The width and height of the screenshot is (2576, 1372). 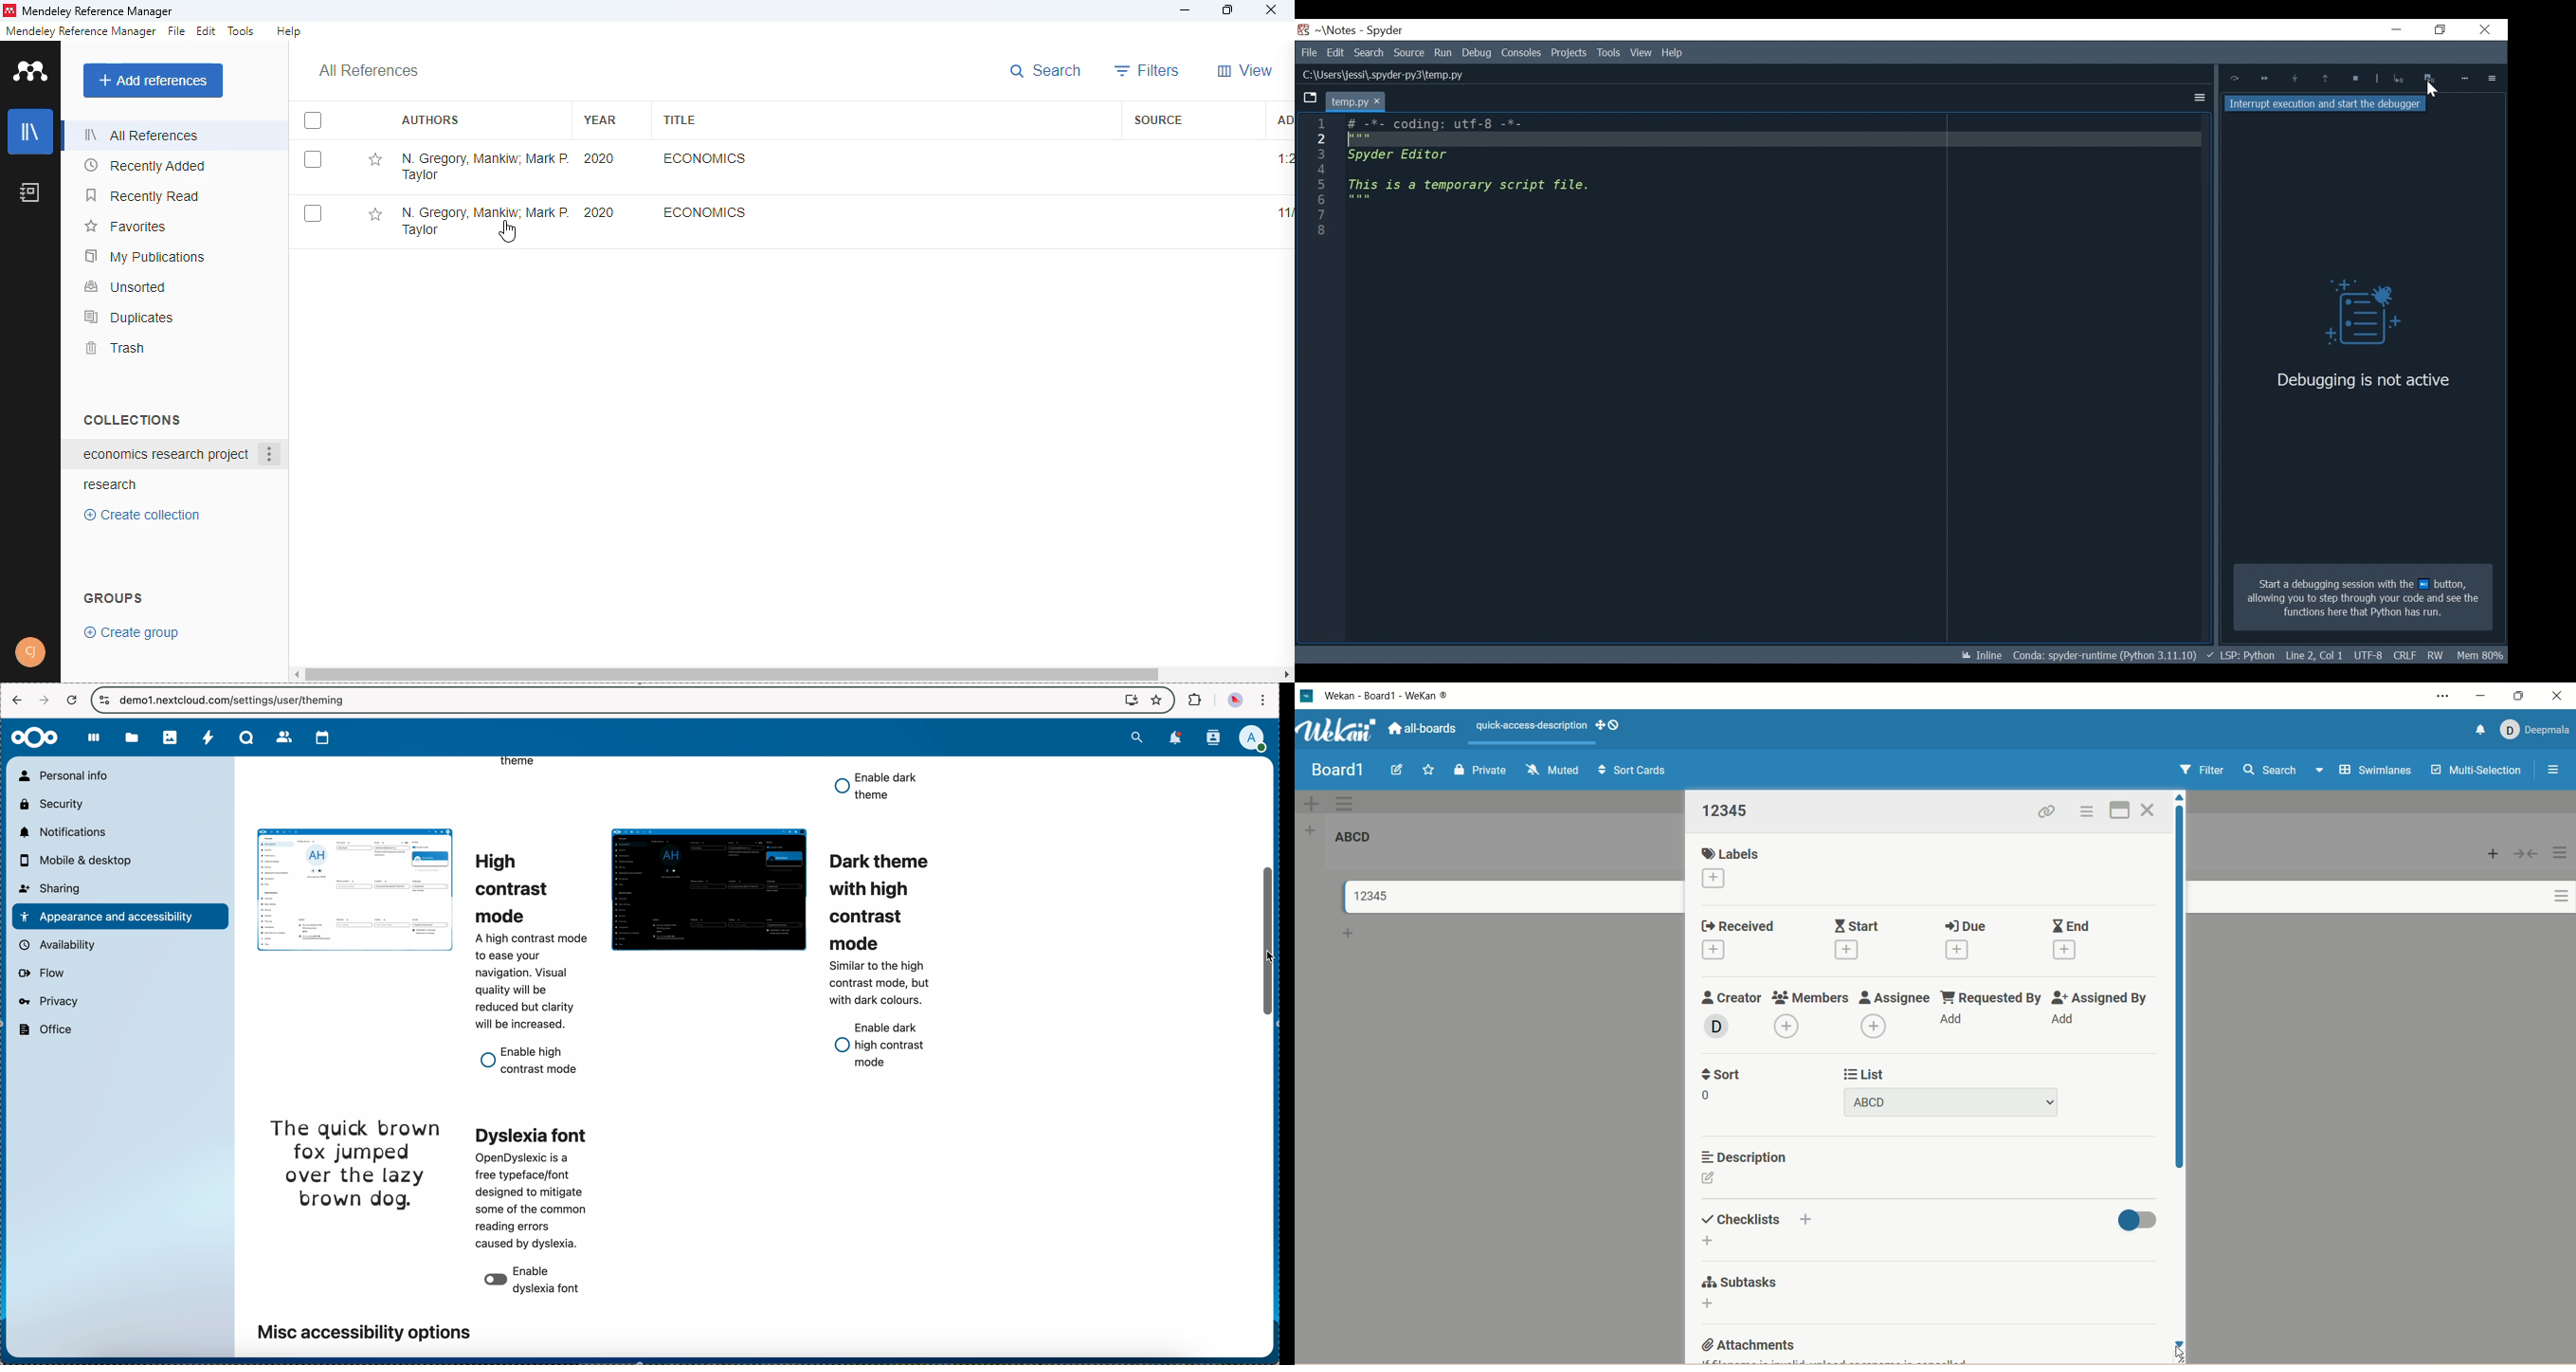 What do you see at coordinates (679, 119) in the screenshot?
I see `title` at bounding box center [679, 119].